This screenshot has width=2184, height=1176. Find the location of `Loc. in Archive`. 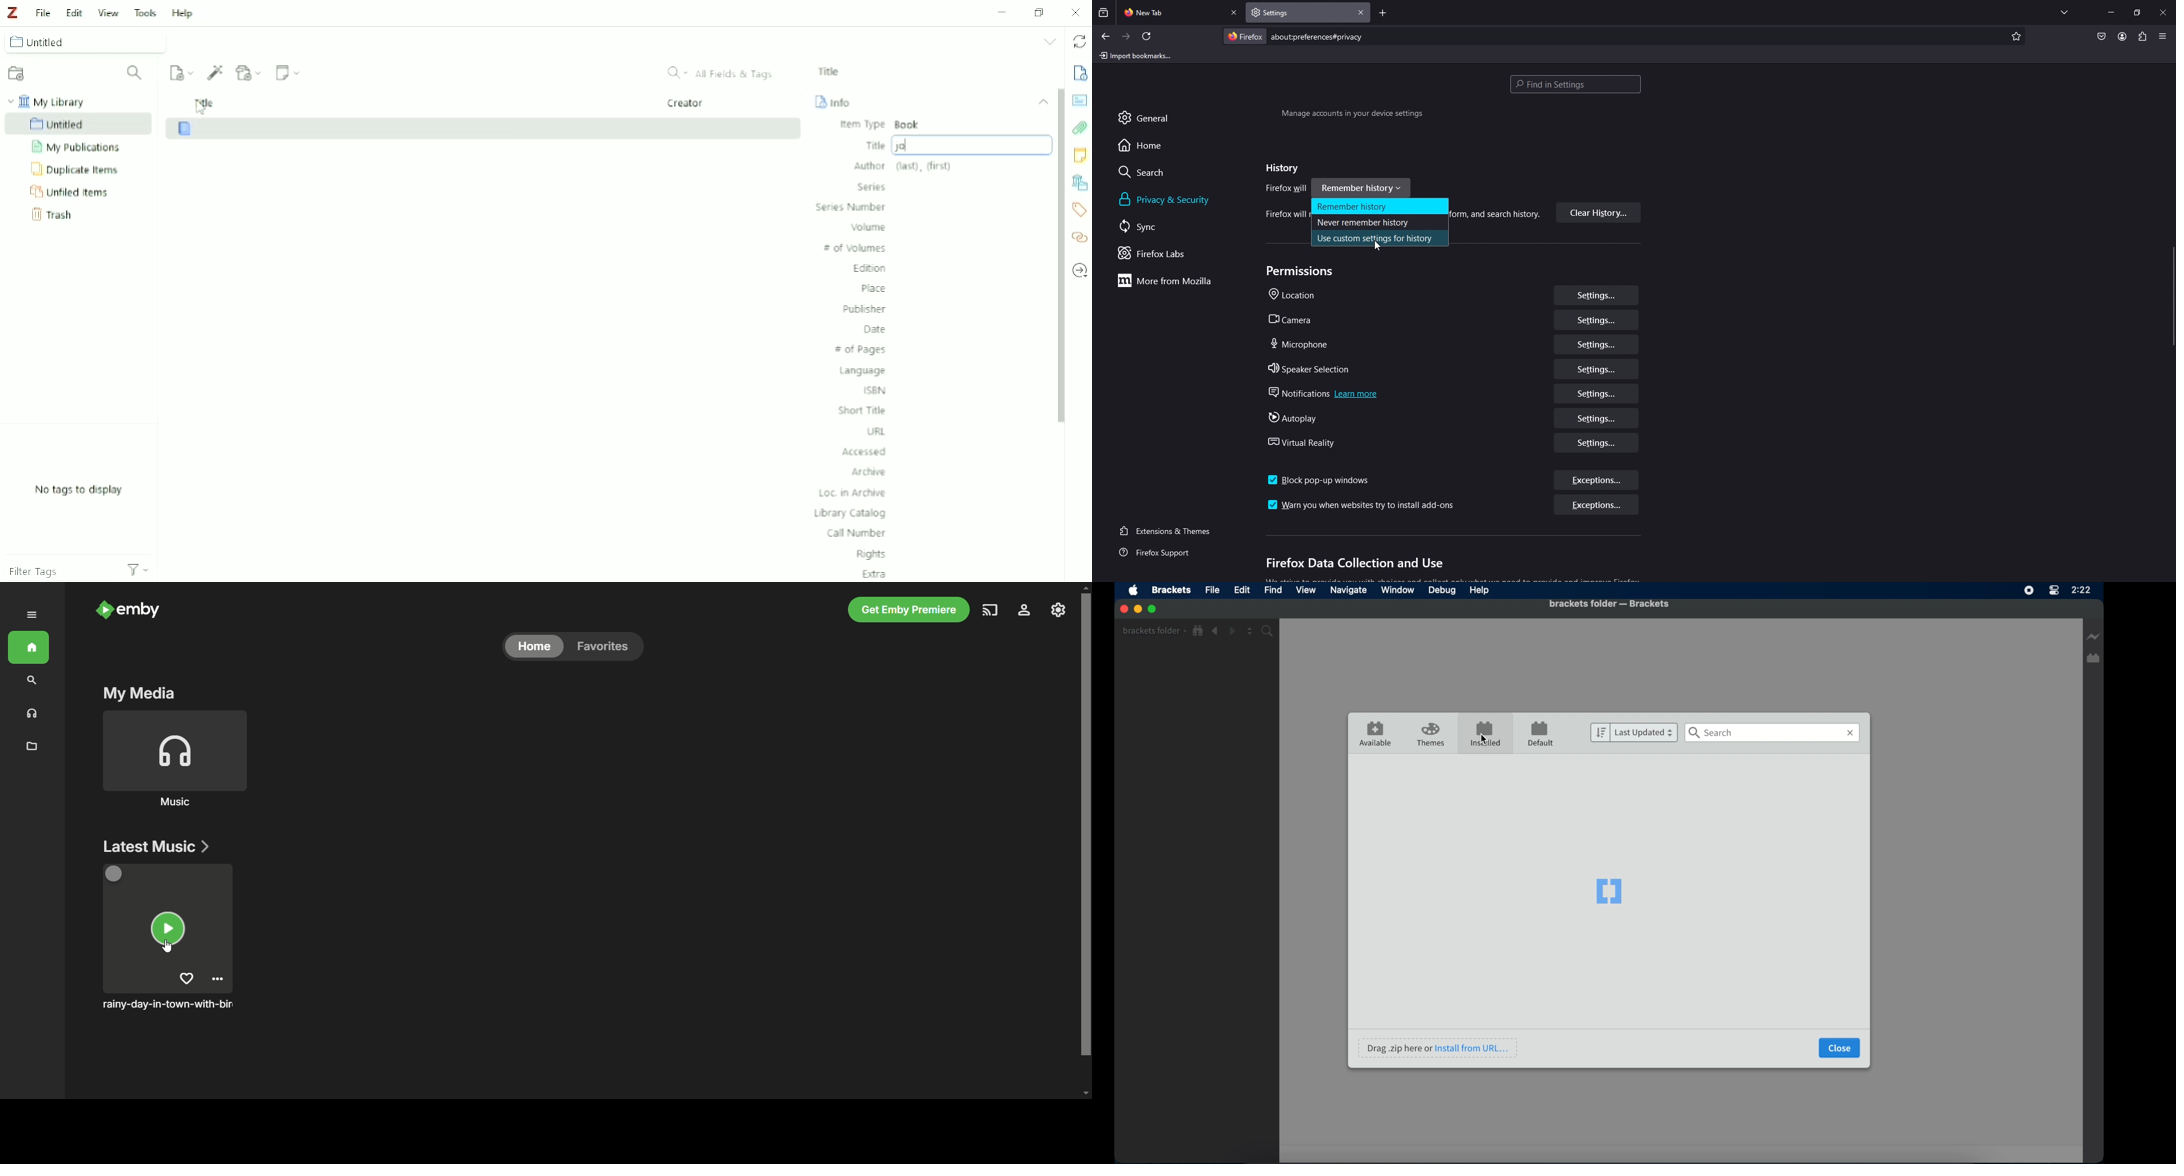

Loc. in Archive is located at coordinates (853, 493).